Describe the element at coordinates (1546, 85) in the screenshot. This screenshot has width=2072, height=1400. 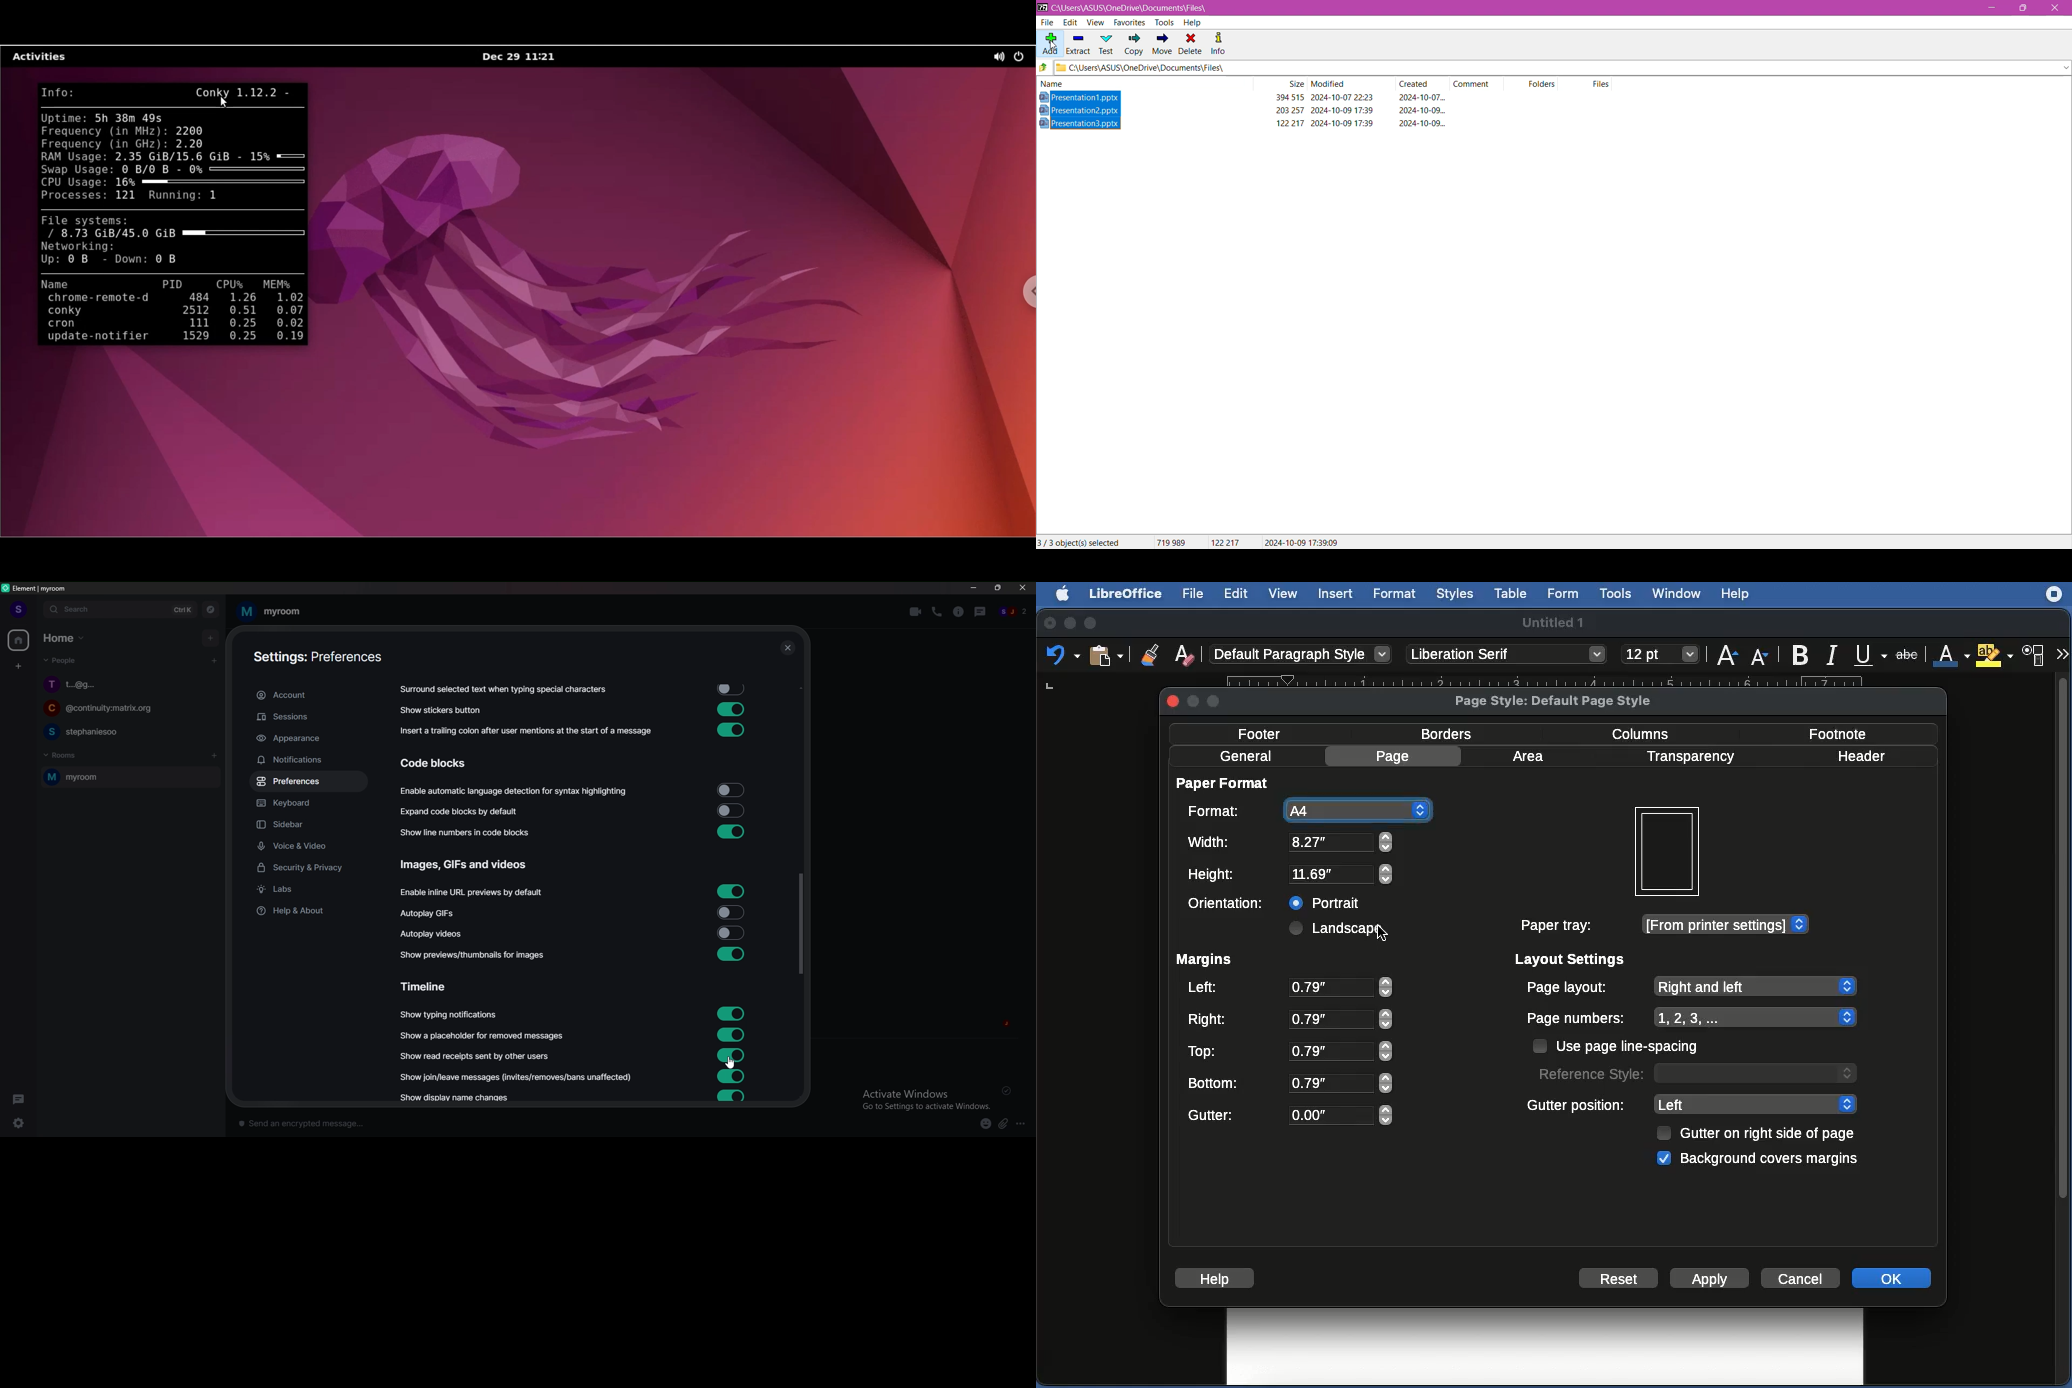
I see `Folders` at that location.